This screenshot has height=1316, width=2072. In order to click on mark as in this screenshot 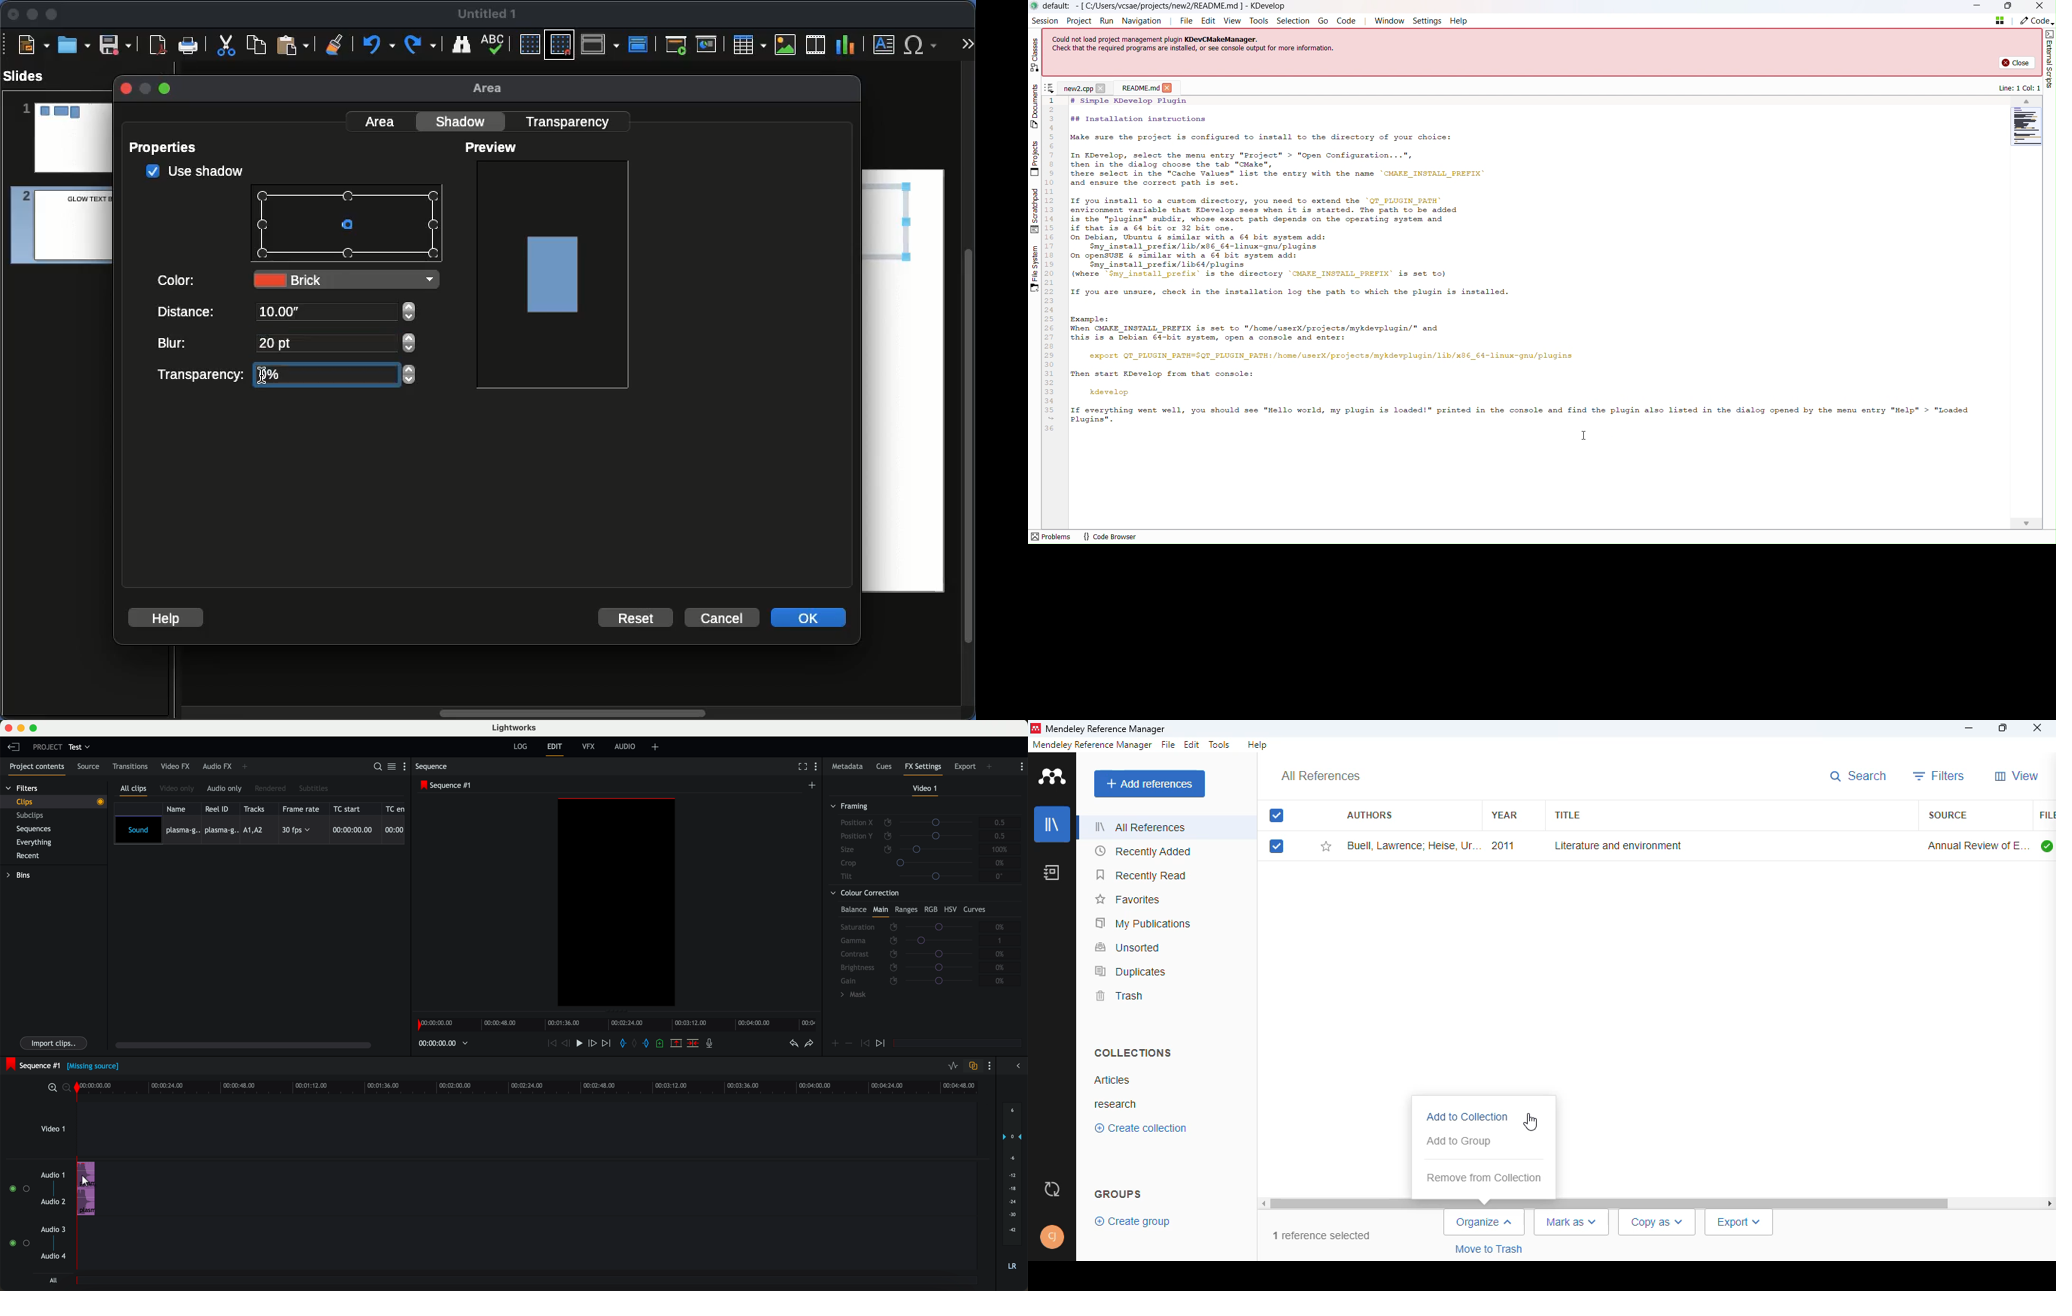, I will do `click(1572, 1223)`.